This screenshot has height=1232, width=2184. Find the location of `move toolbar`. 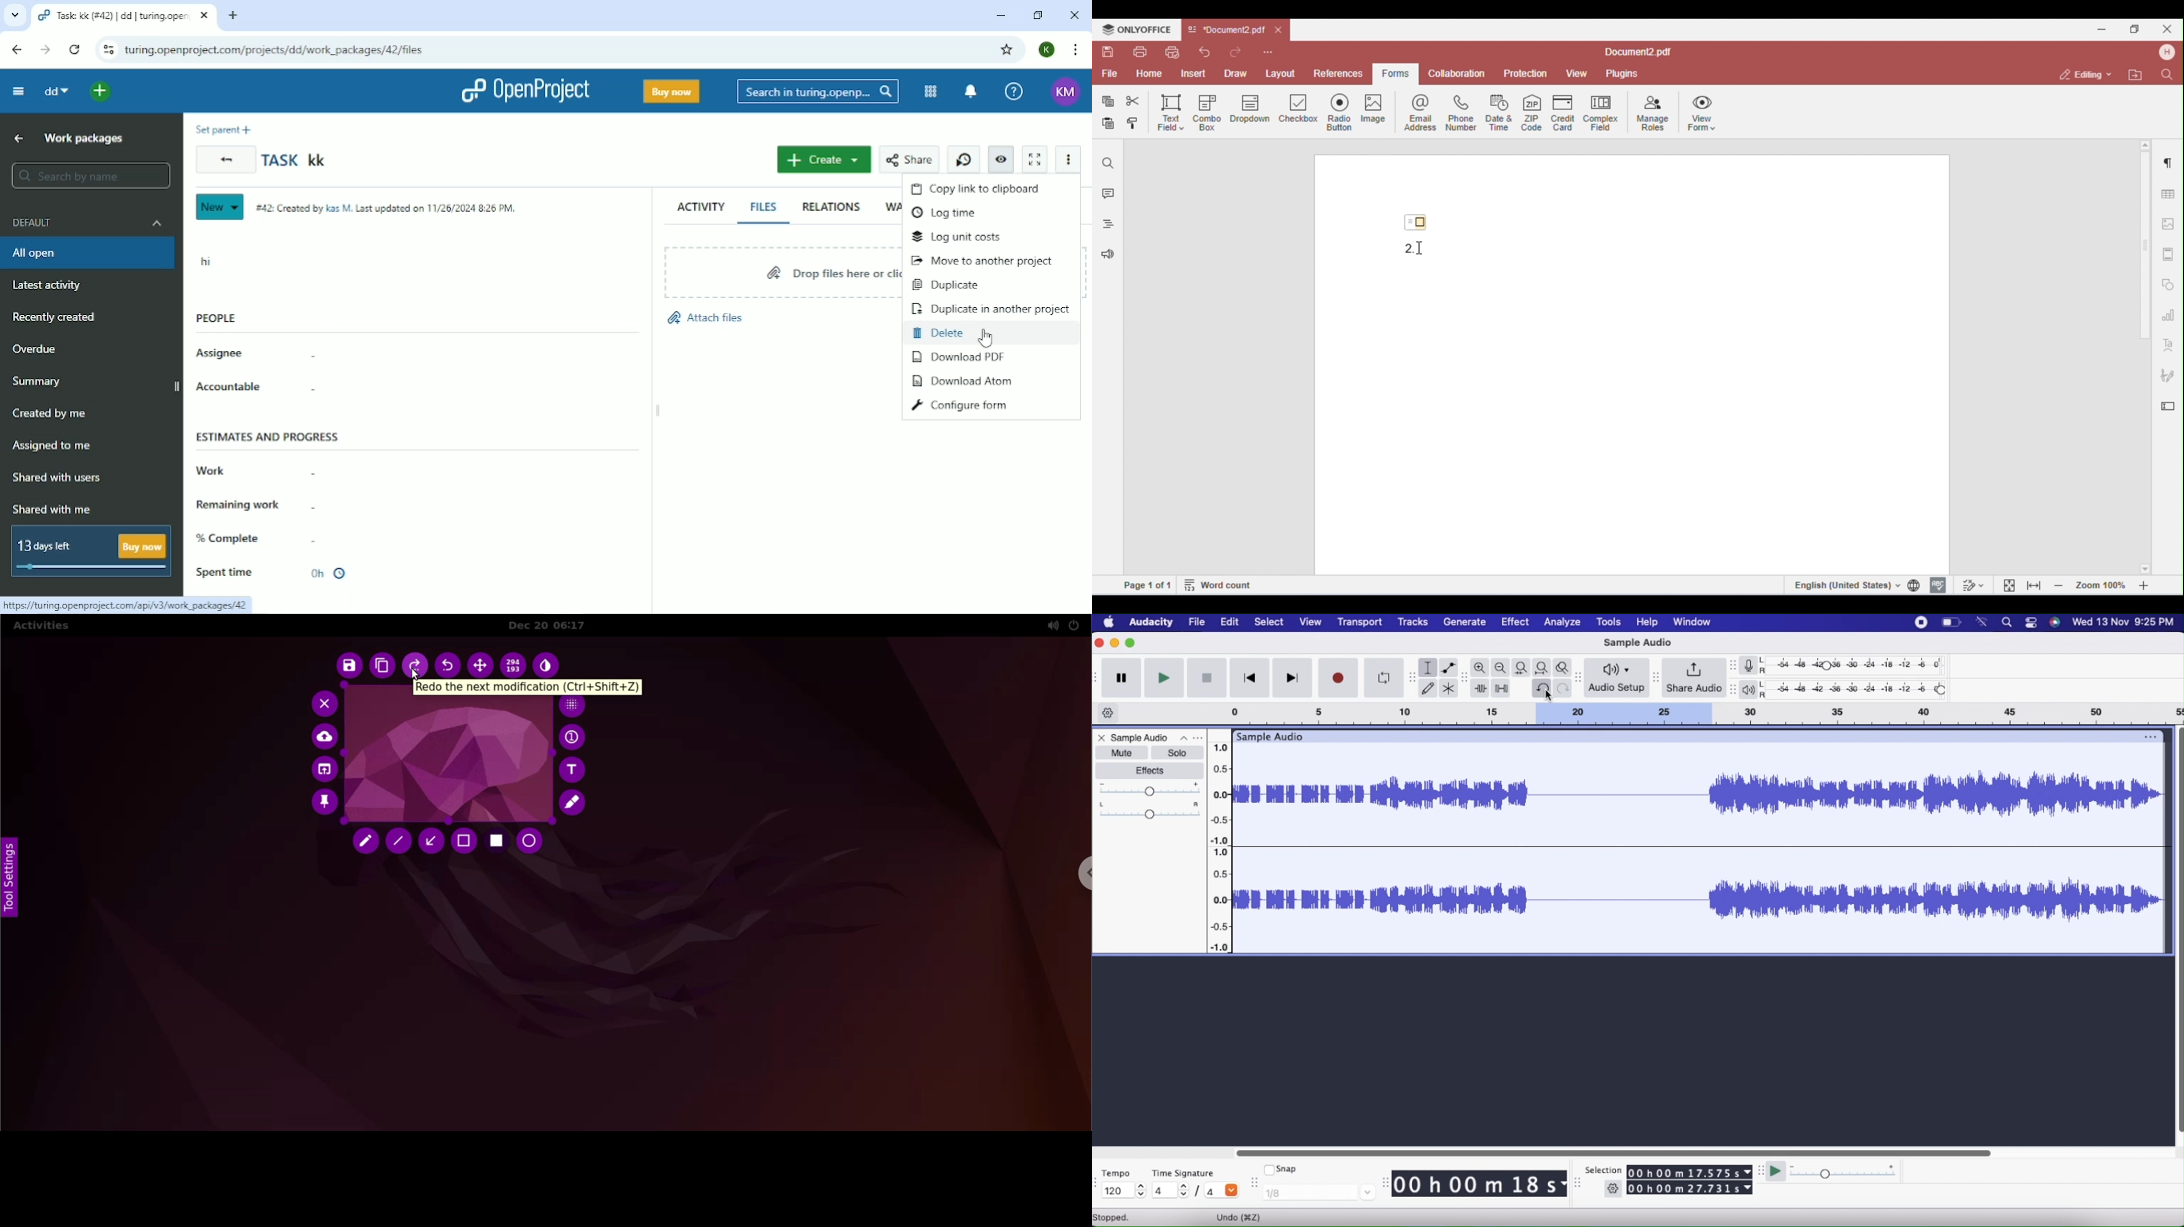

move toolbar is located at coordinates (1733, 666).